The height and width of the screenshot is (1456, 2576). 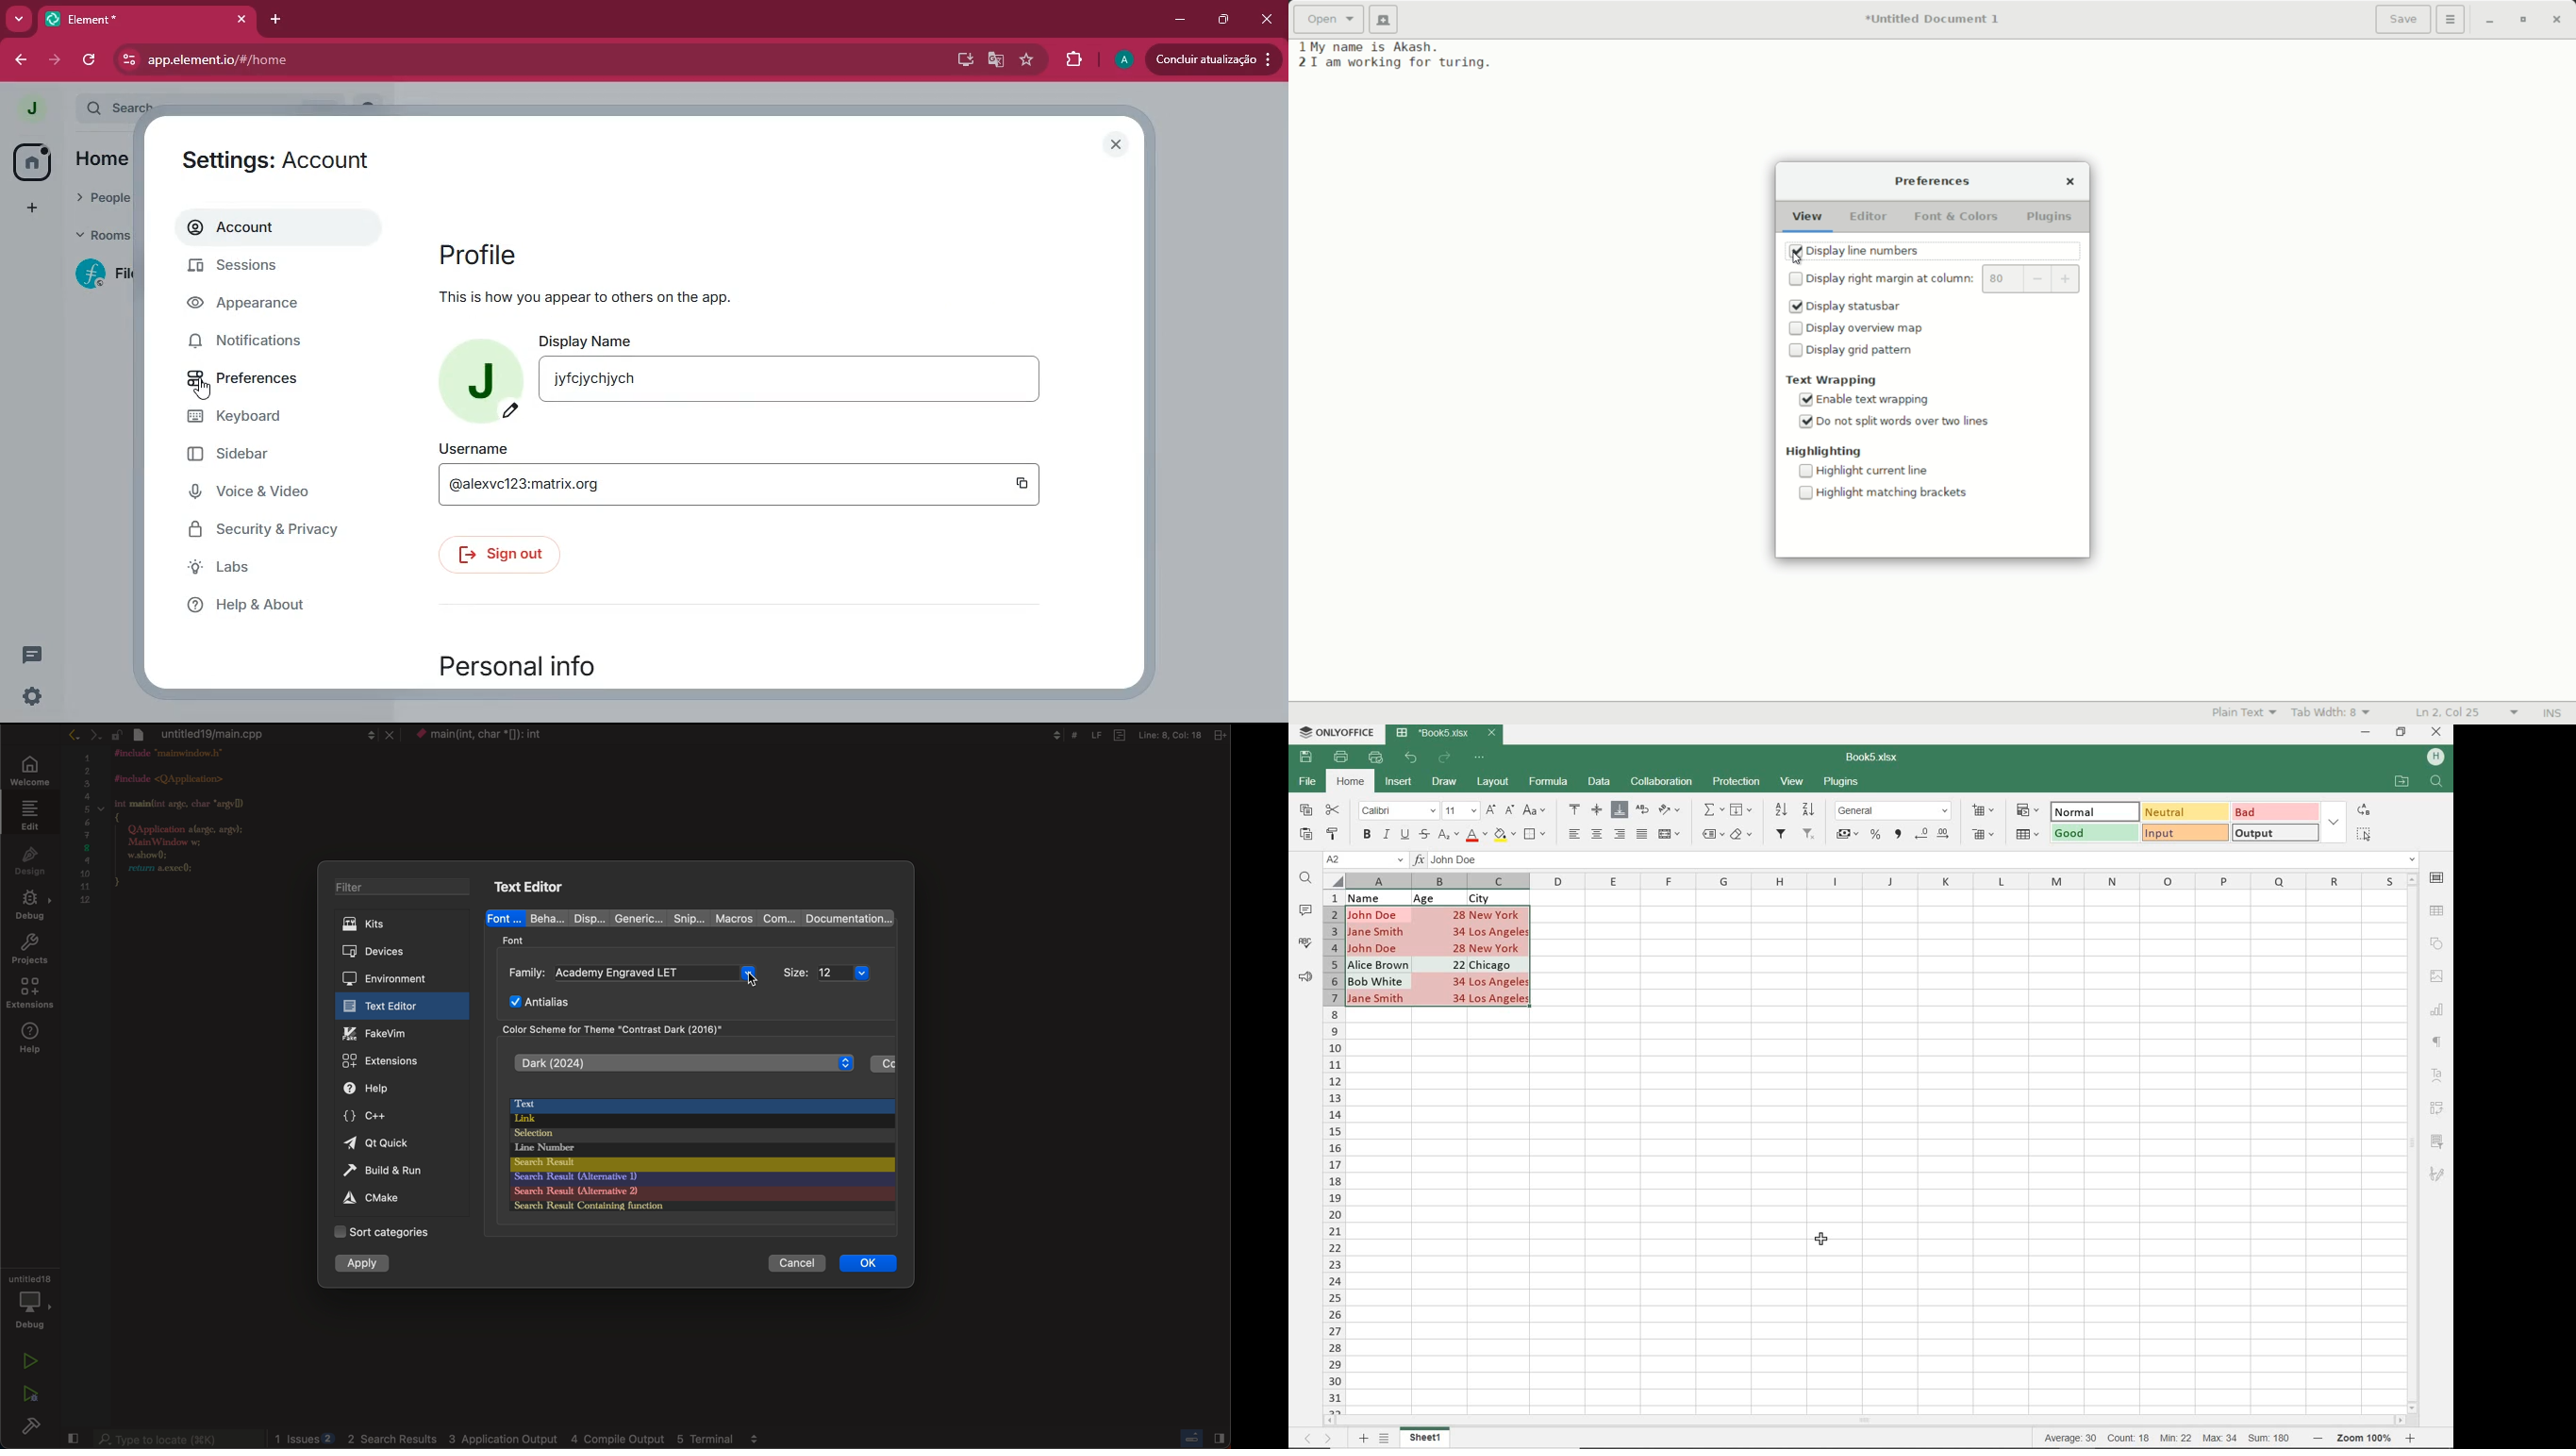 What do you see at coordinates (362, 1263) in the screenshot?
I see `apply` at bounding box center [362, 1263].